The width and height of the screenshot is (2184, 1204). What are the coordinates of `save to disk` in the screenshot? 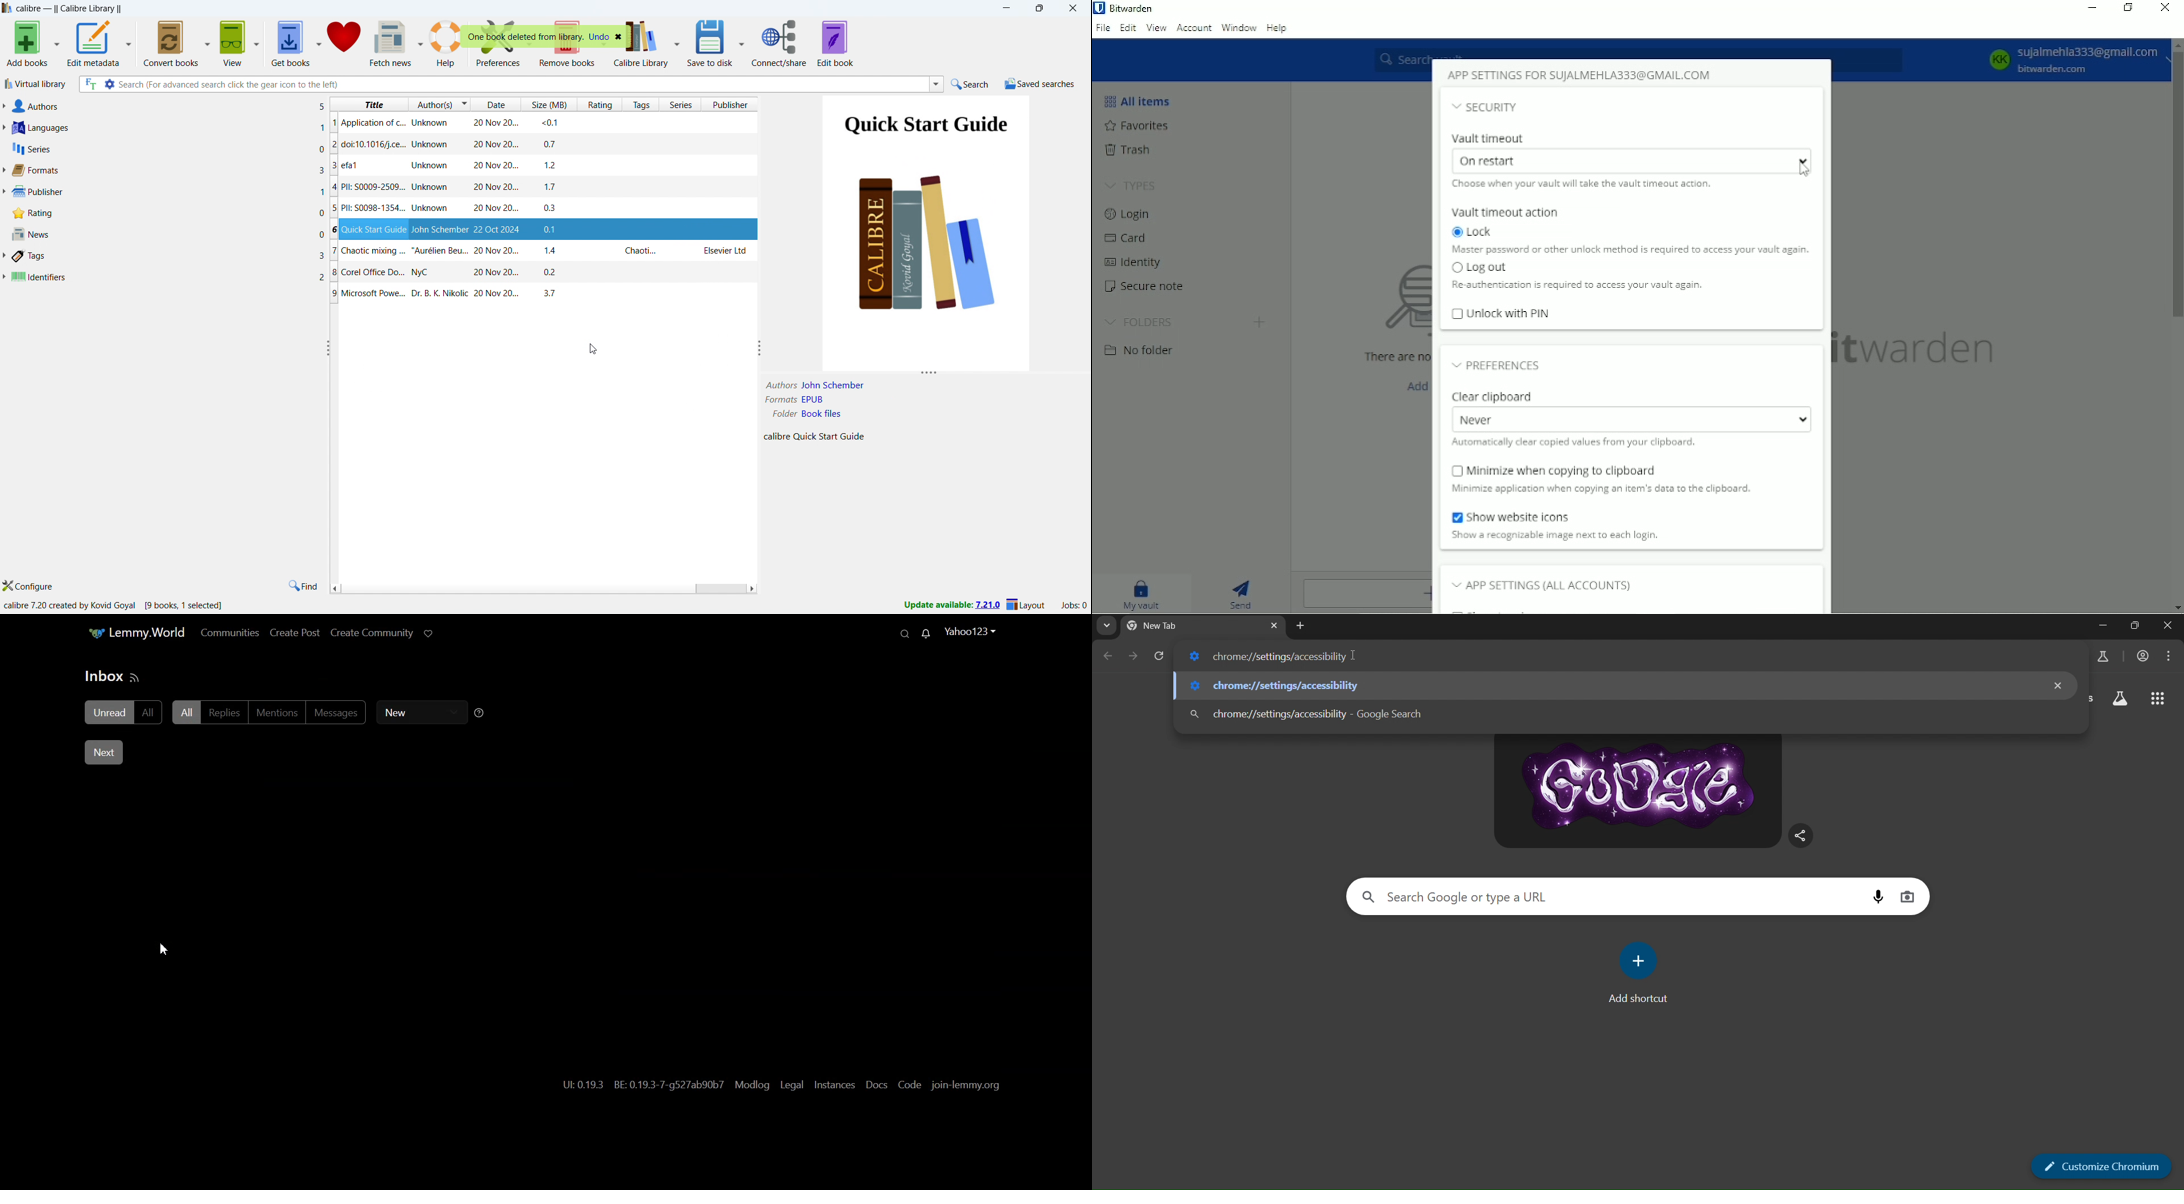 It's located at (711, 43).